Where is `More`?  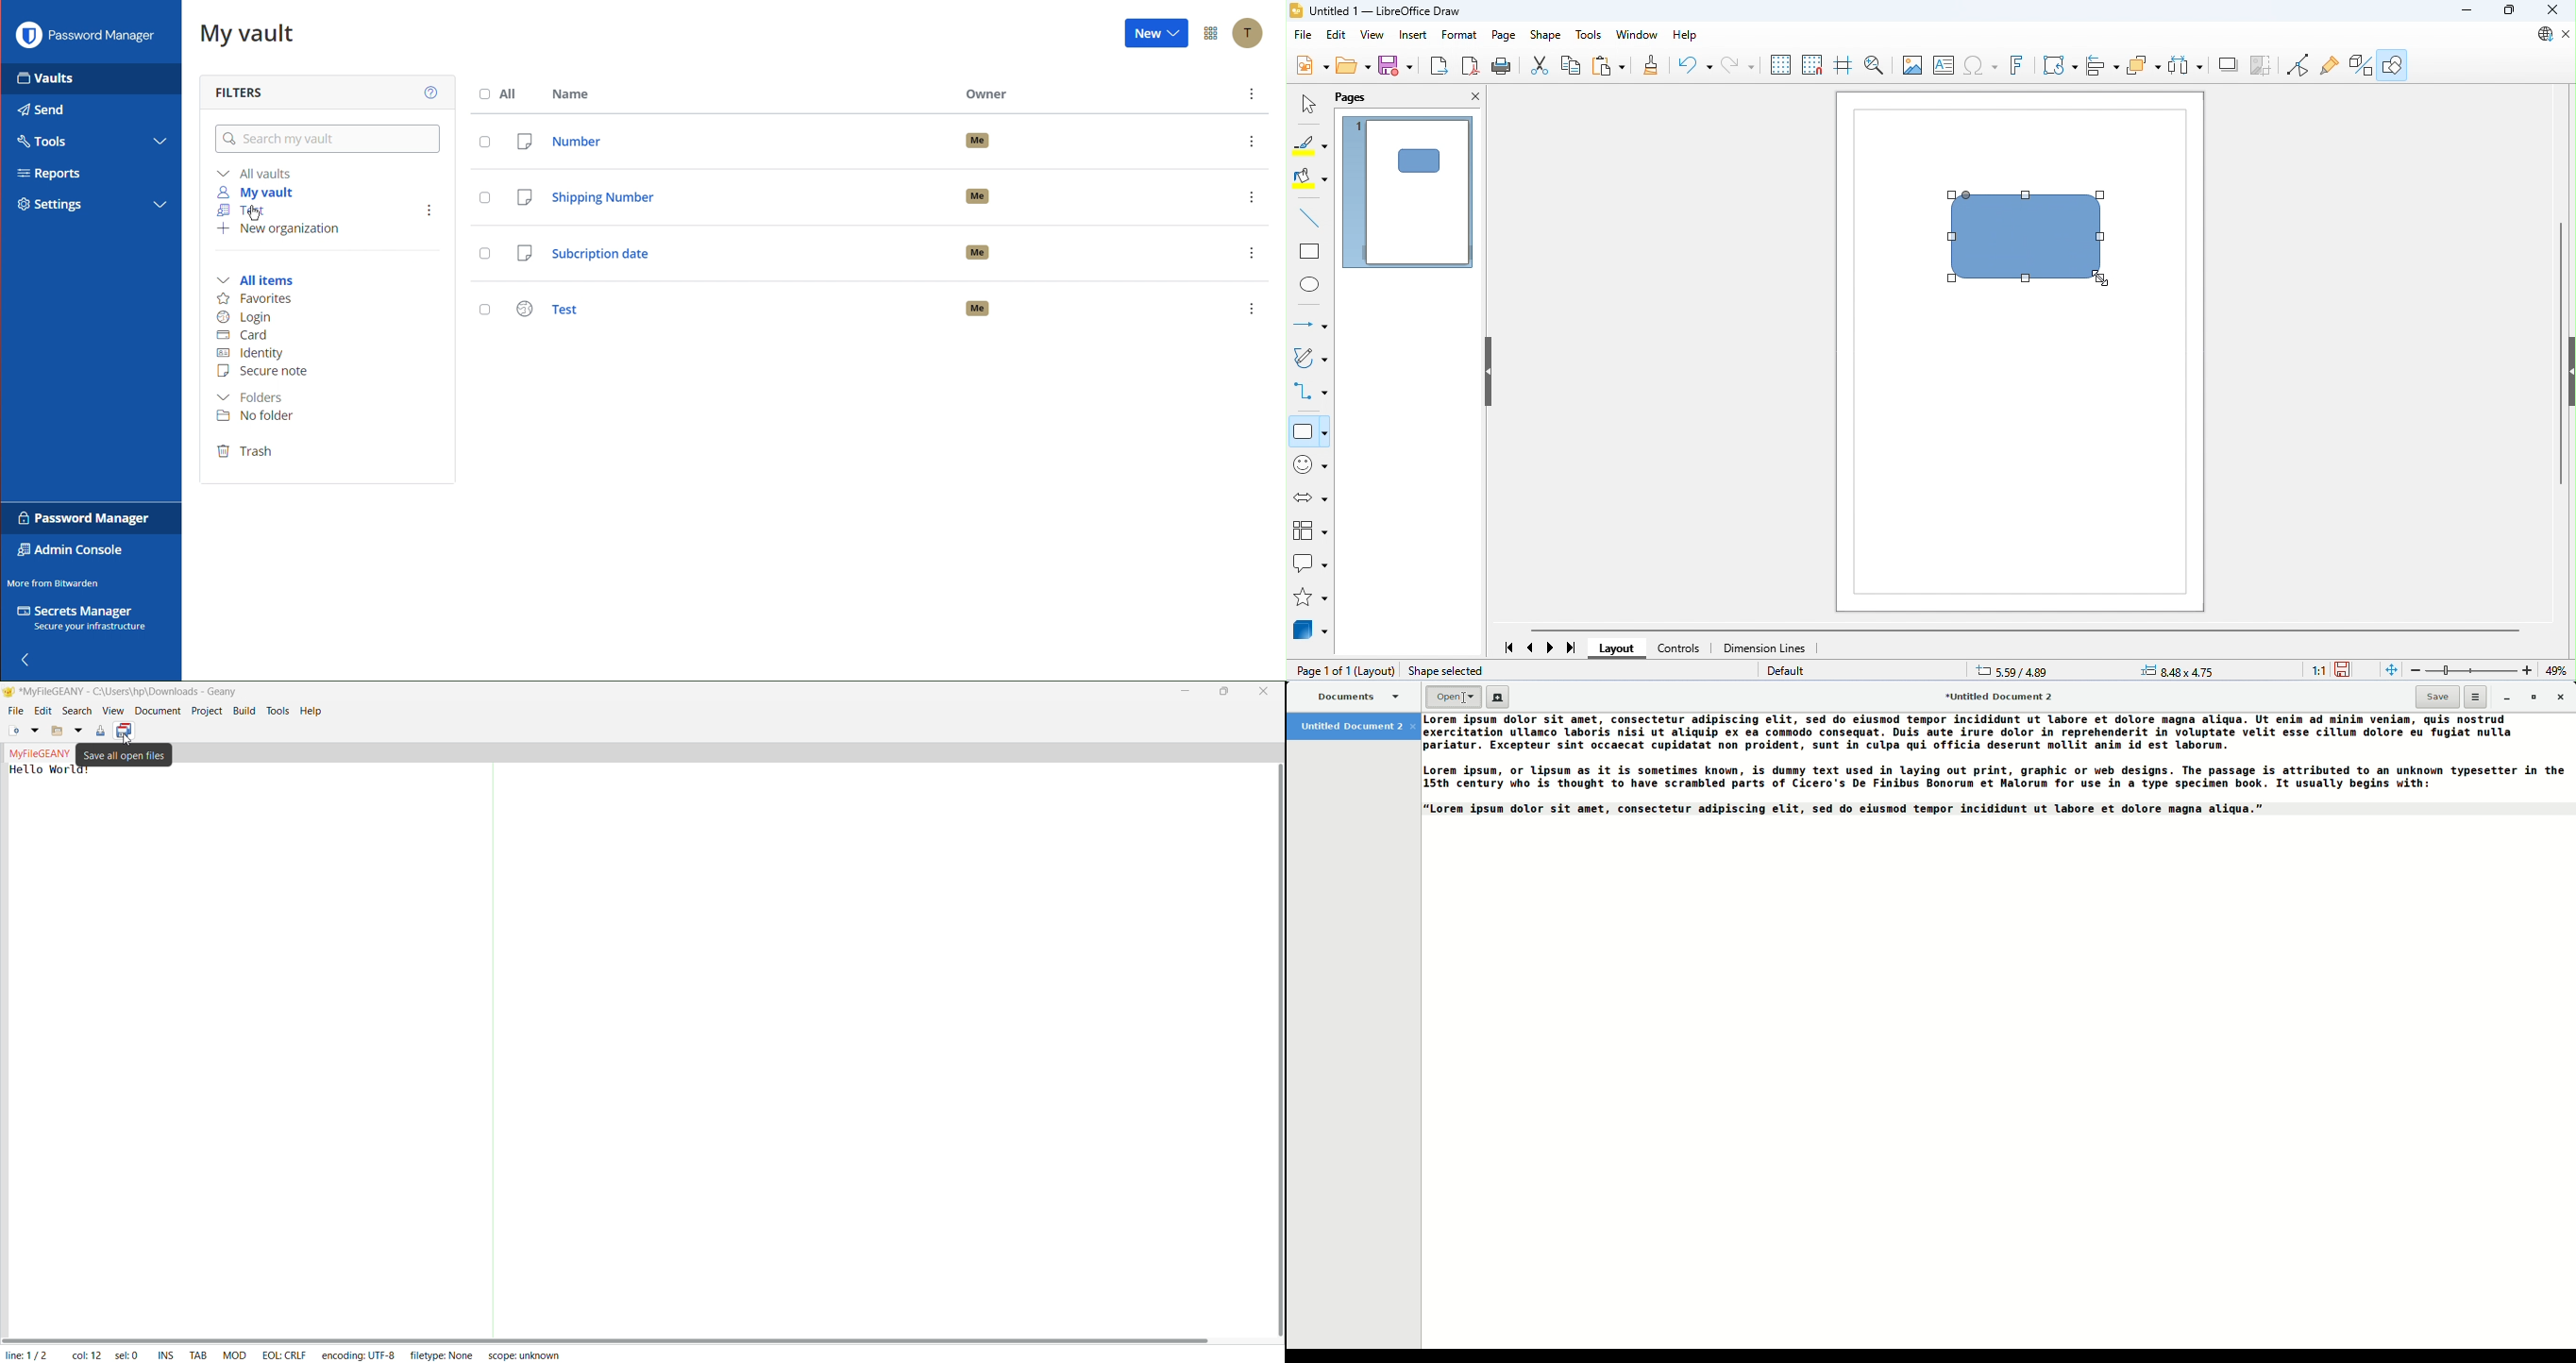 More is located at coordinates (423, 211).